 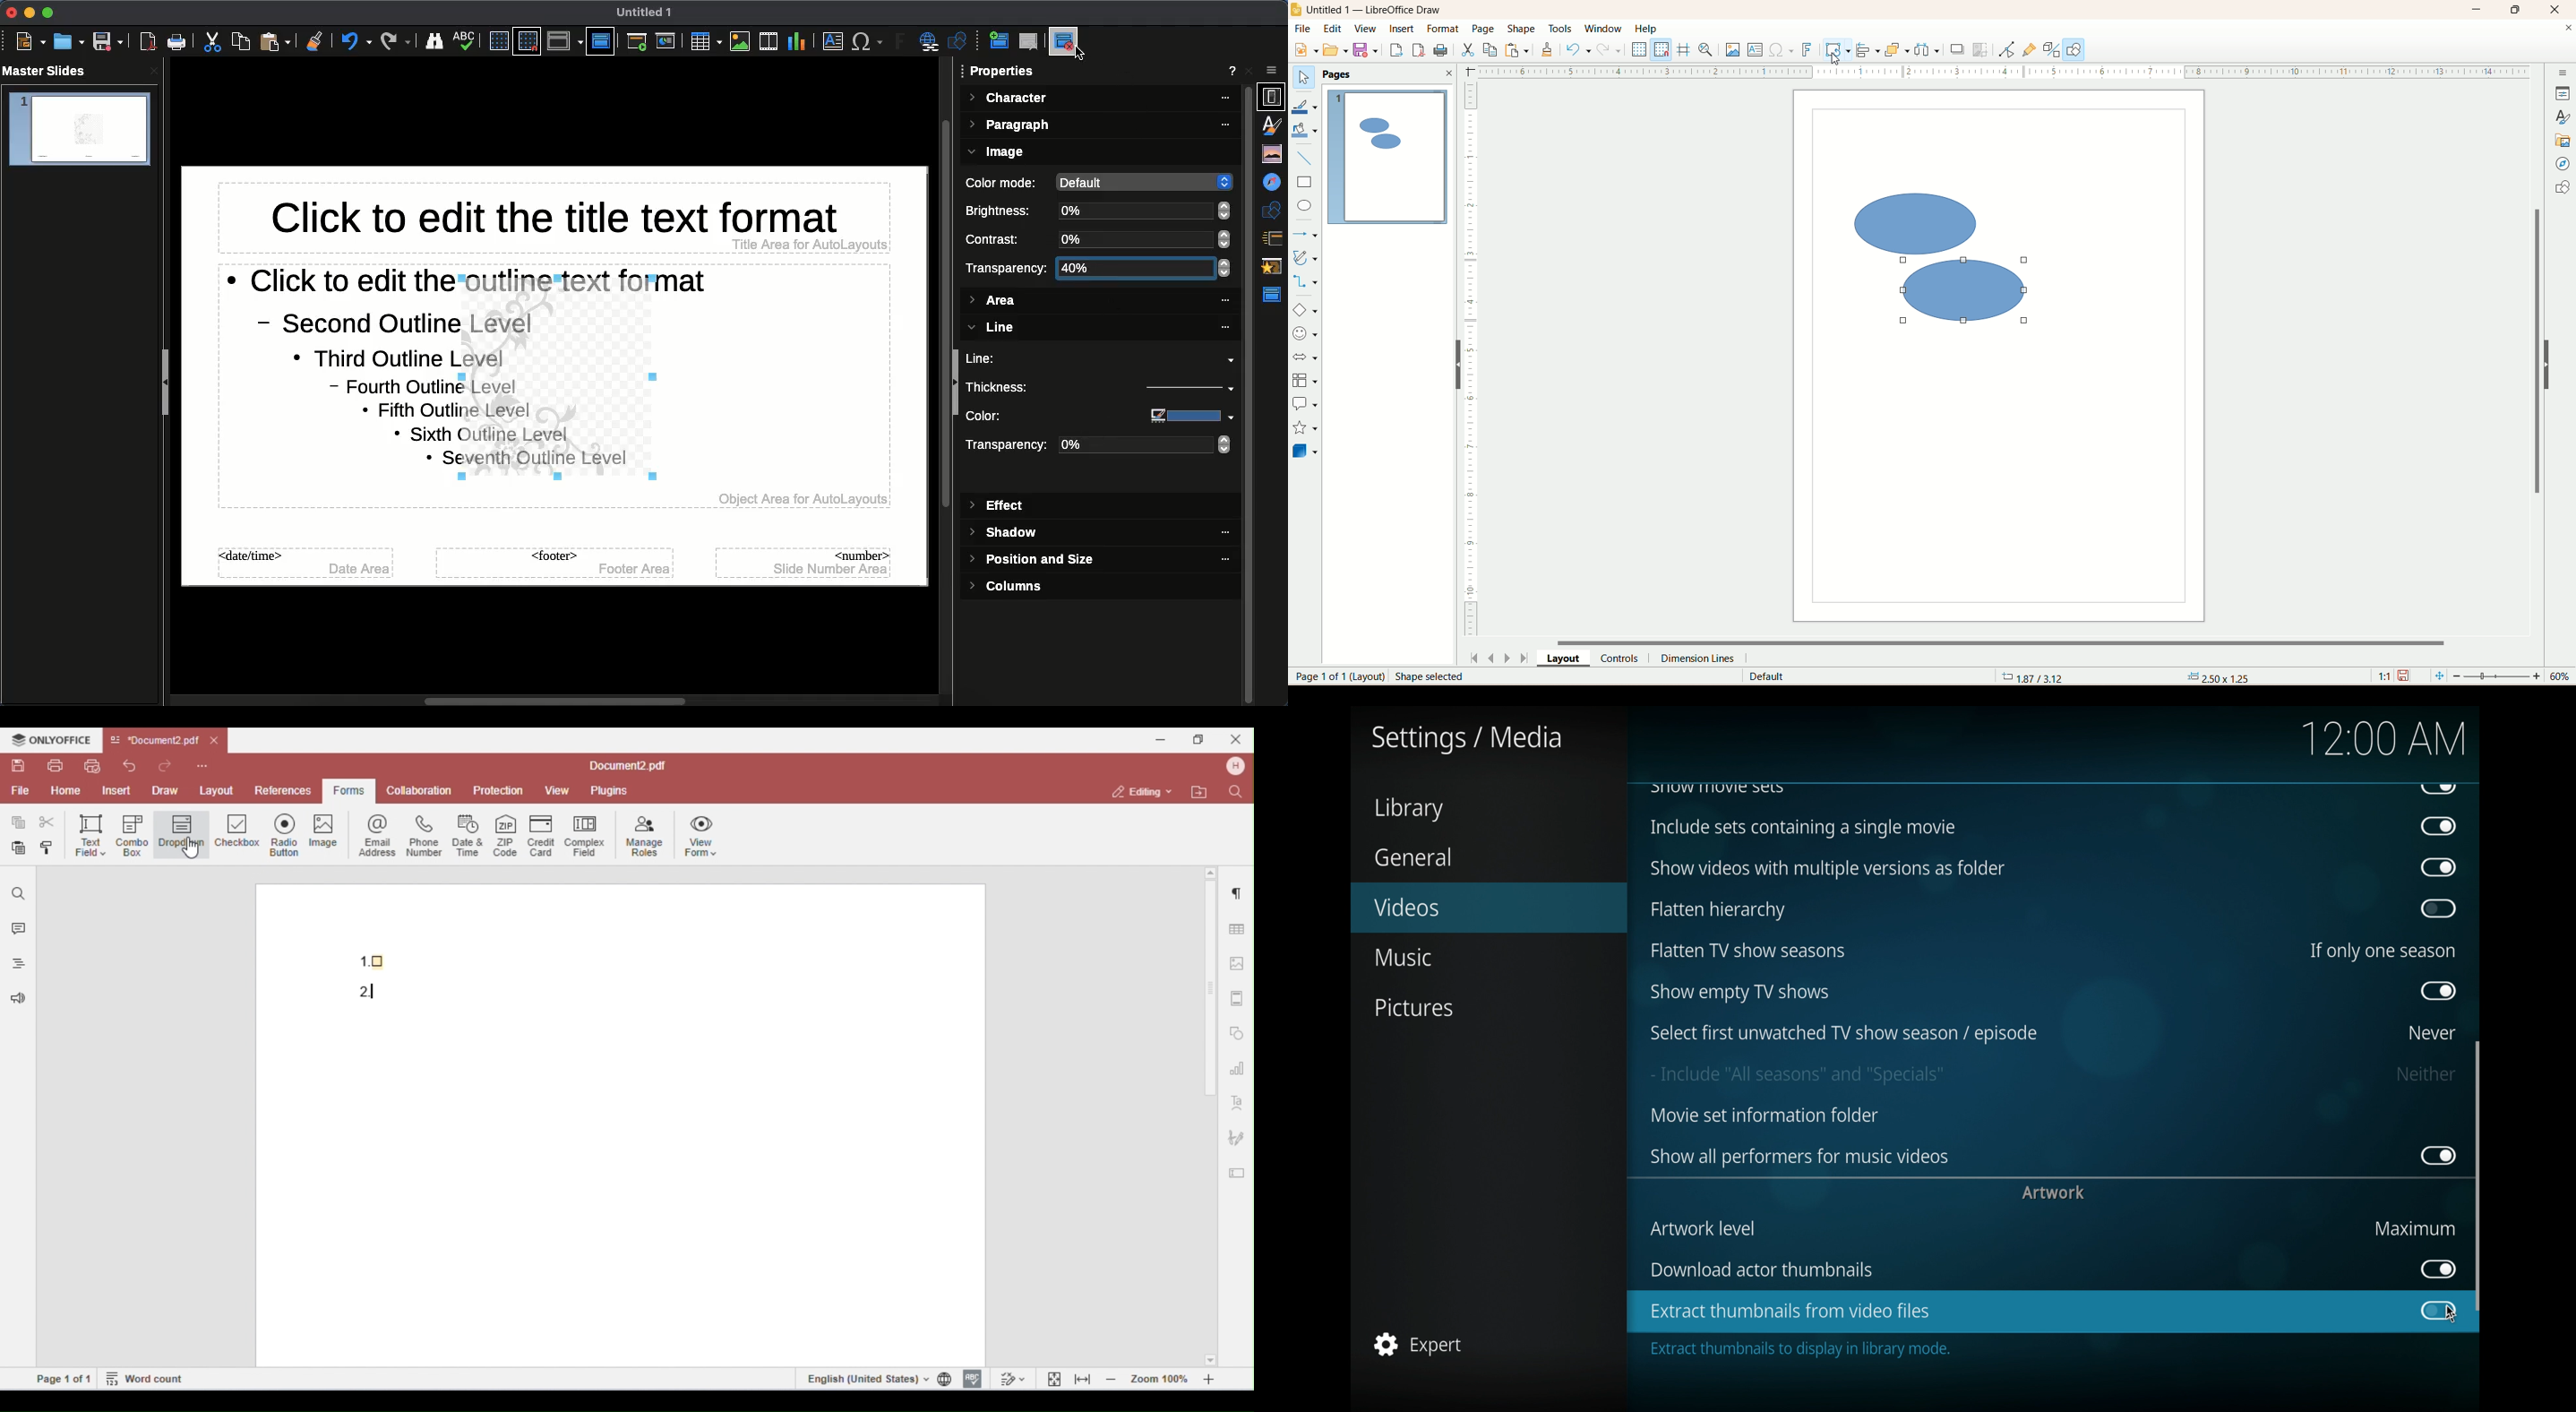 I want to click on last page, so click(x=1528, y=658).